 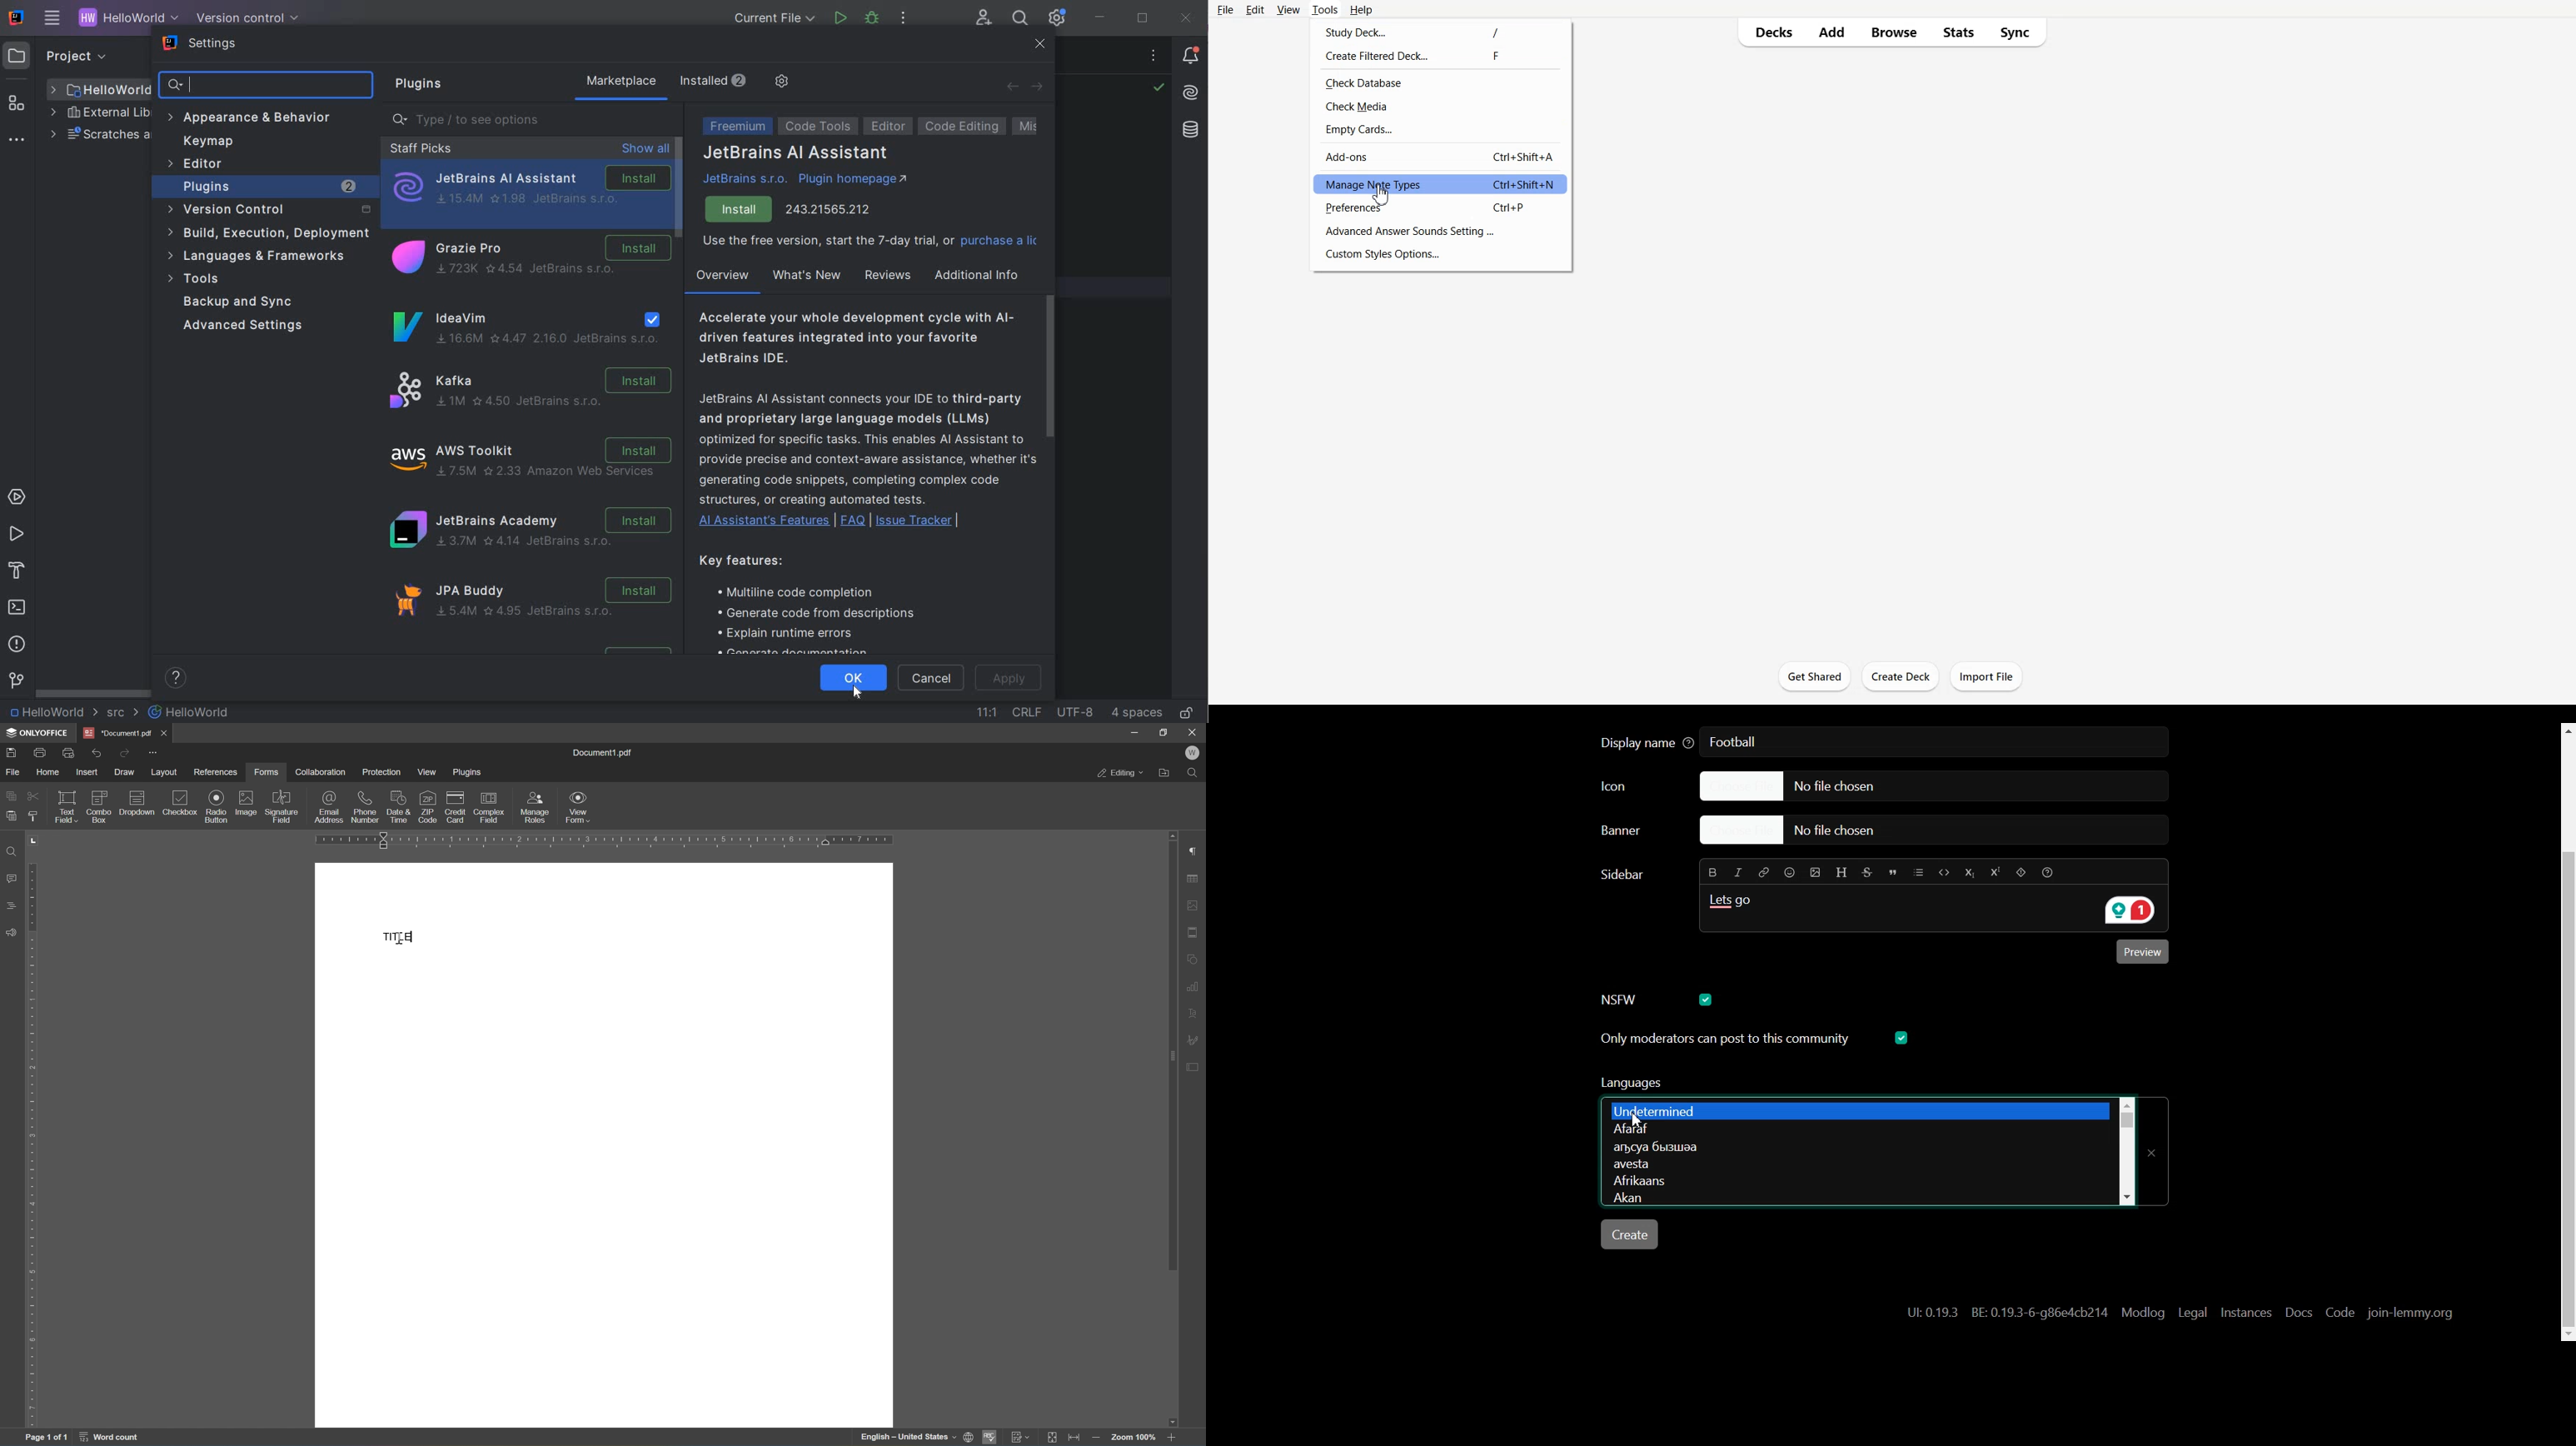 I want to click on Add-ons, so click(x=1442, y=156).